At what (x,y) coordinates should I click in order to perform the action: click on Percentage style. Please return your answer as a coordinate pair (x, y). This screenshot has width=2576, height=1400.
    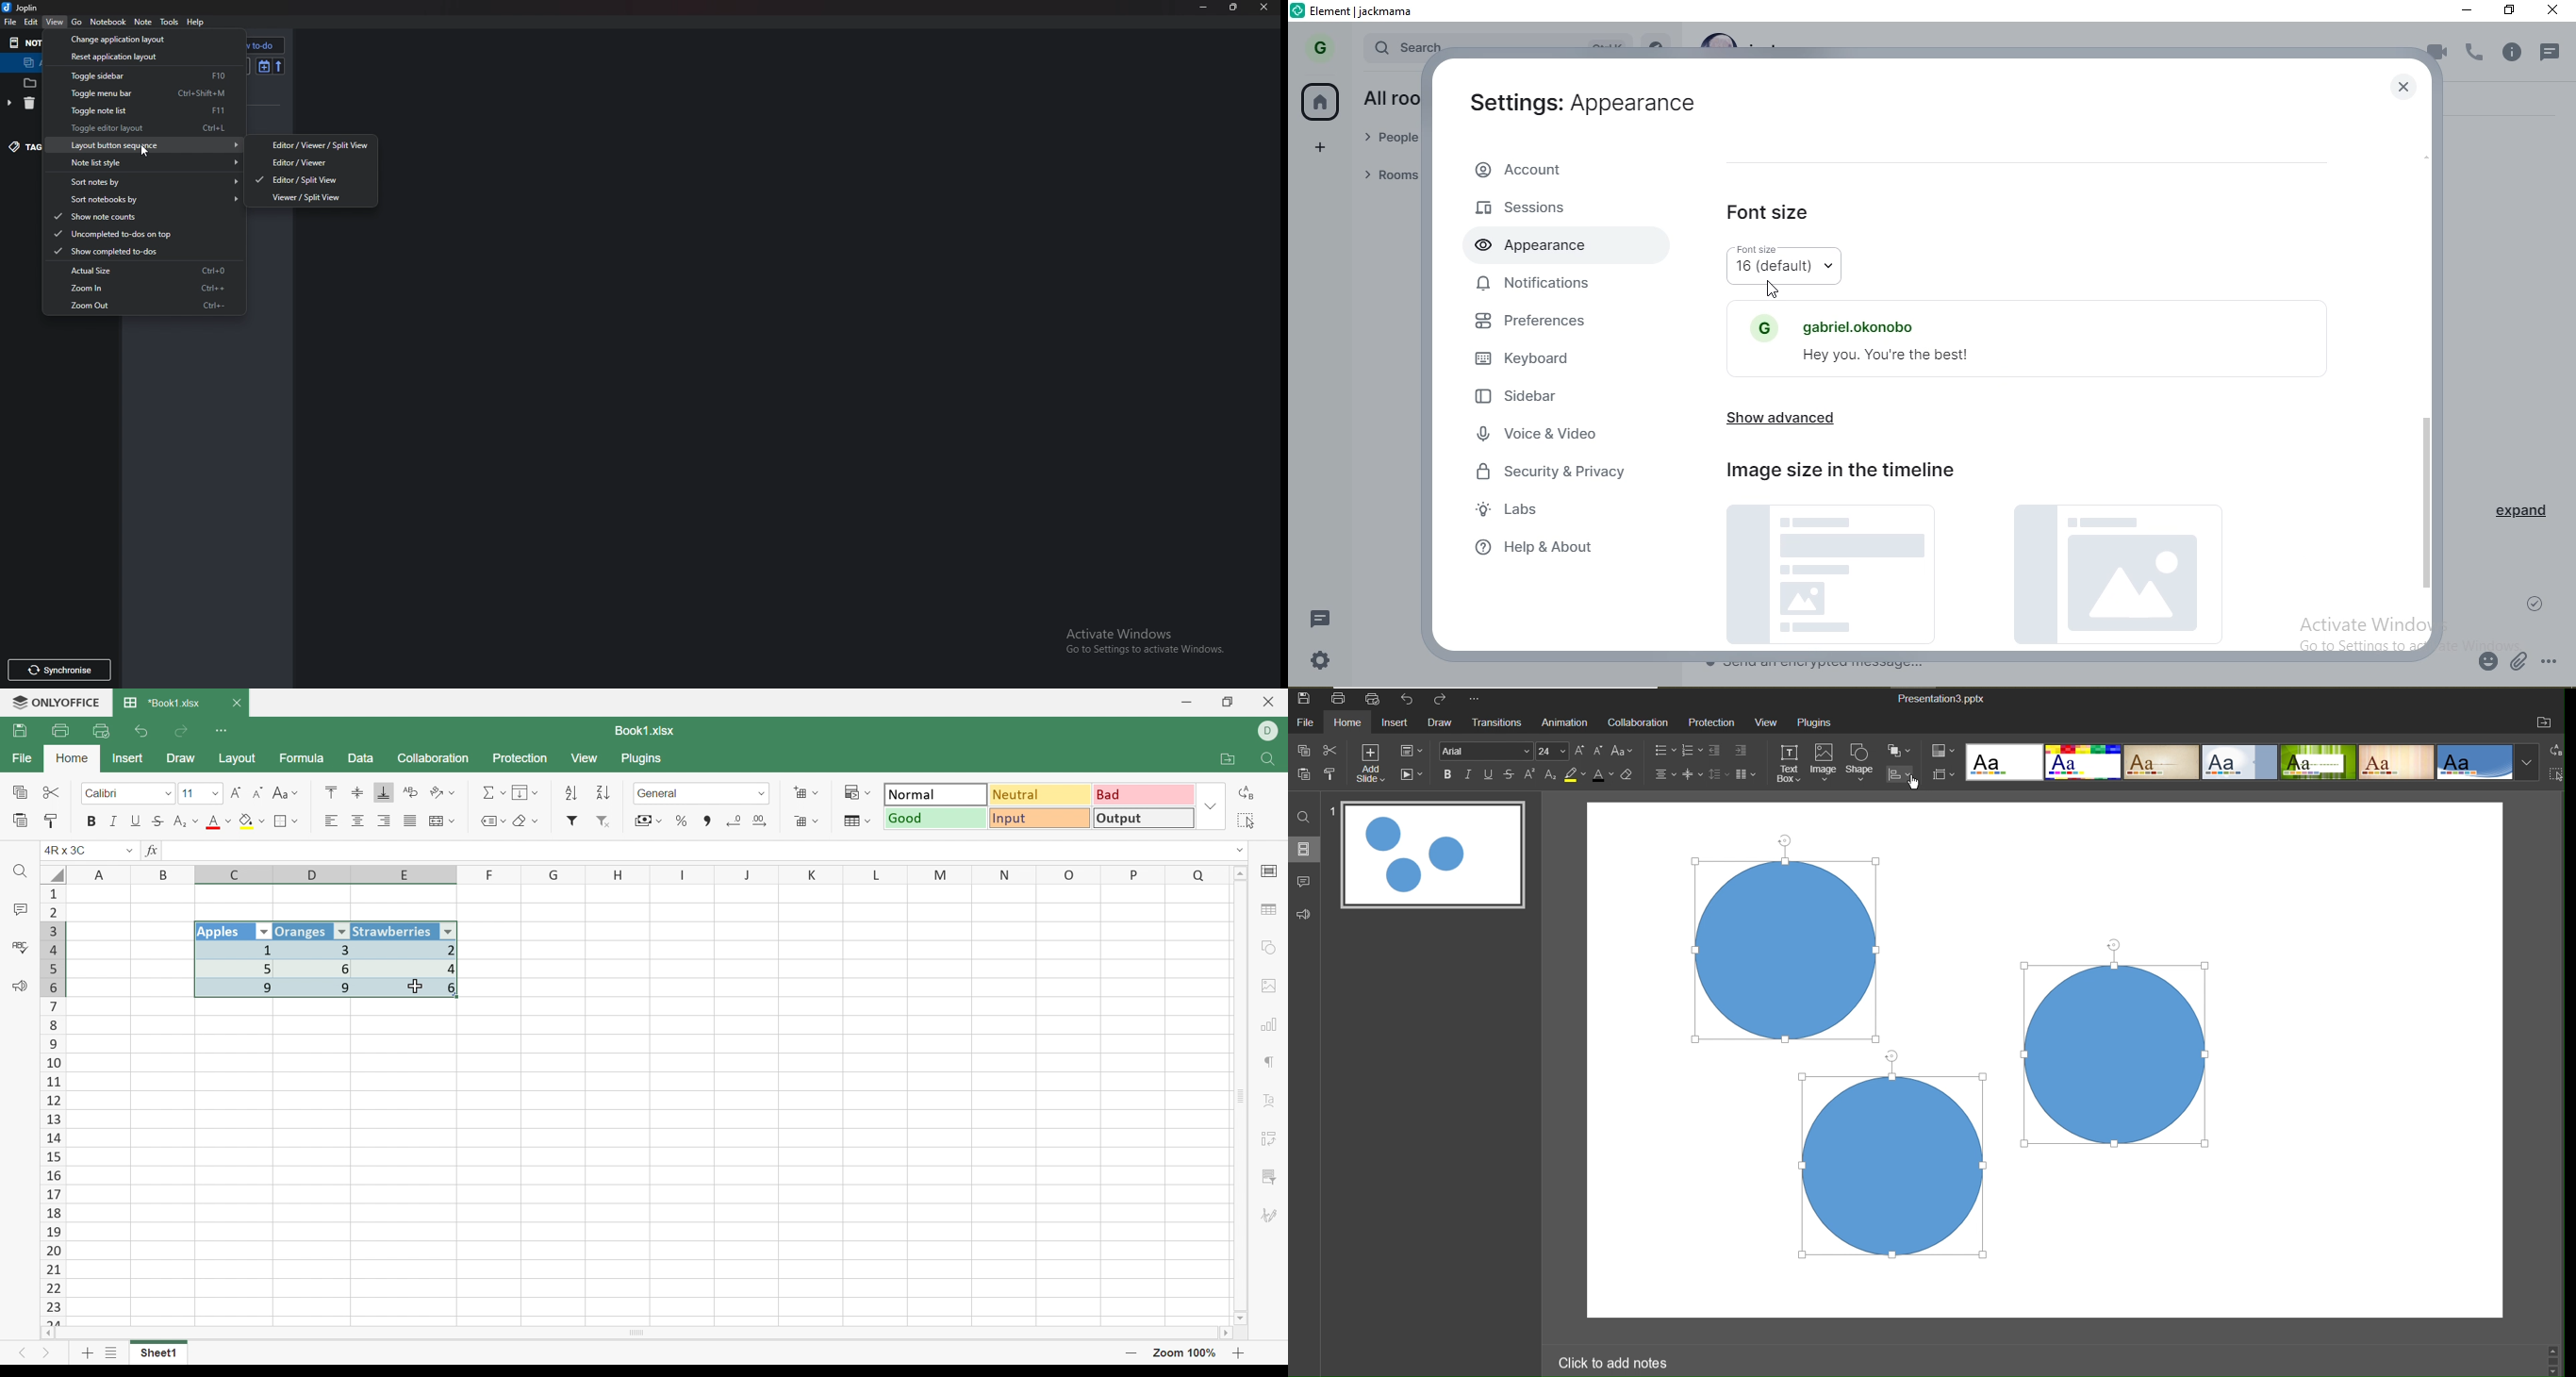
    Looking at the image, I should click on (681, 820).